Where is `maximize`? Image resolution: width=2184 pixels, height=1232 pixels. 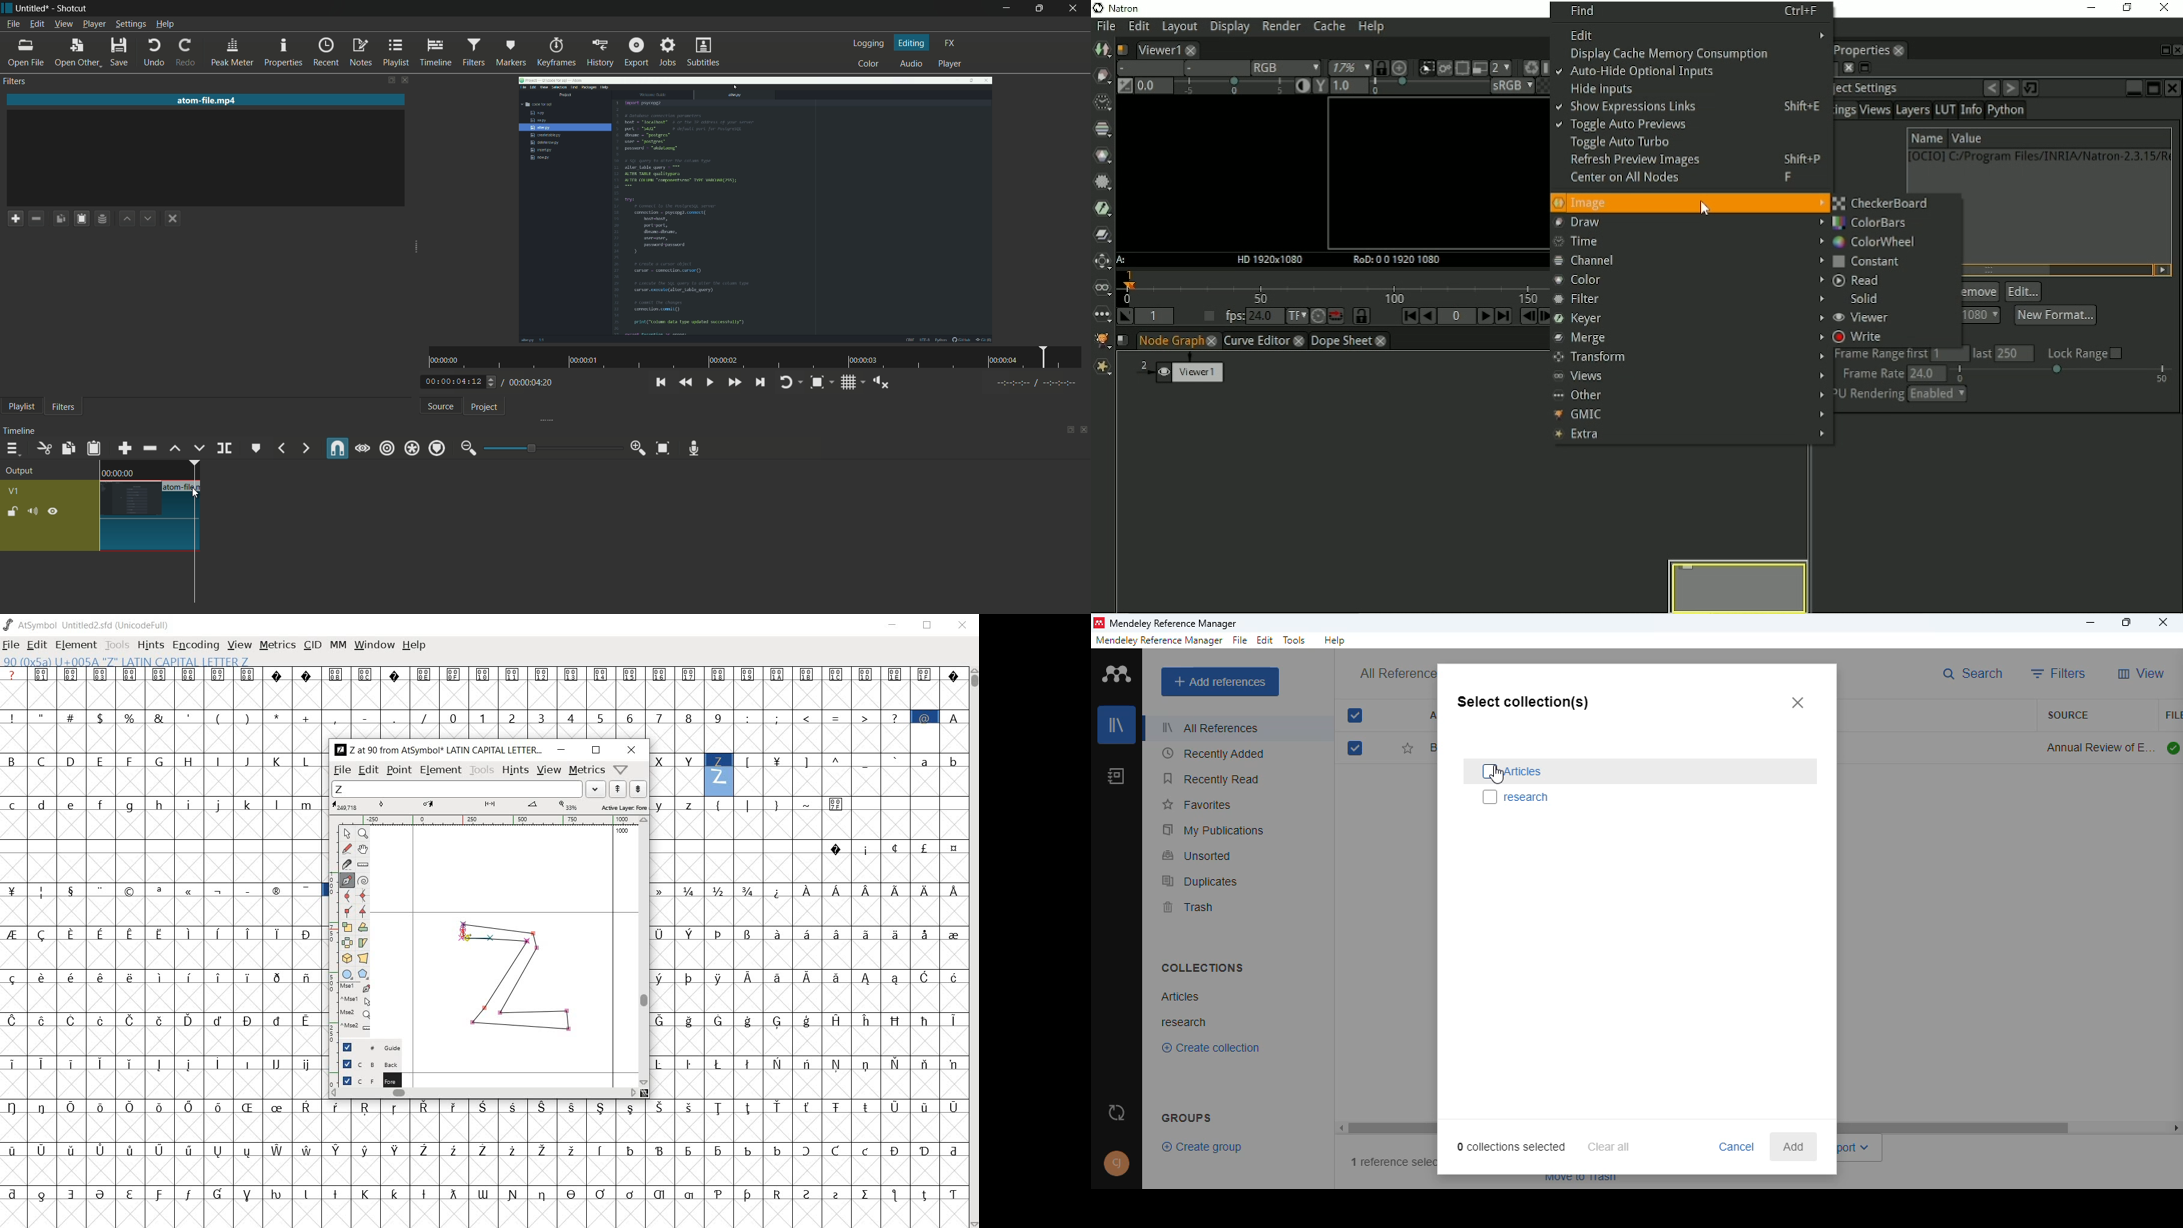 maximize is located at coordinates (2128, 622).